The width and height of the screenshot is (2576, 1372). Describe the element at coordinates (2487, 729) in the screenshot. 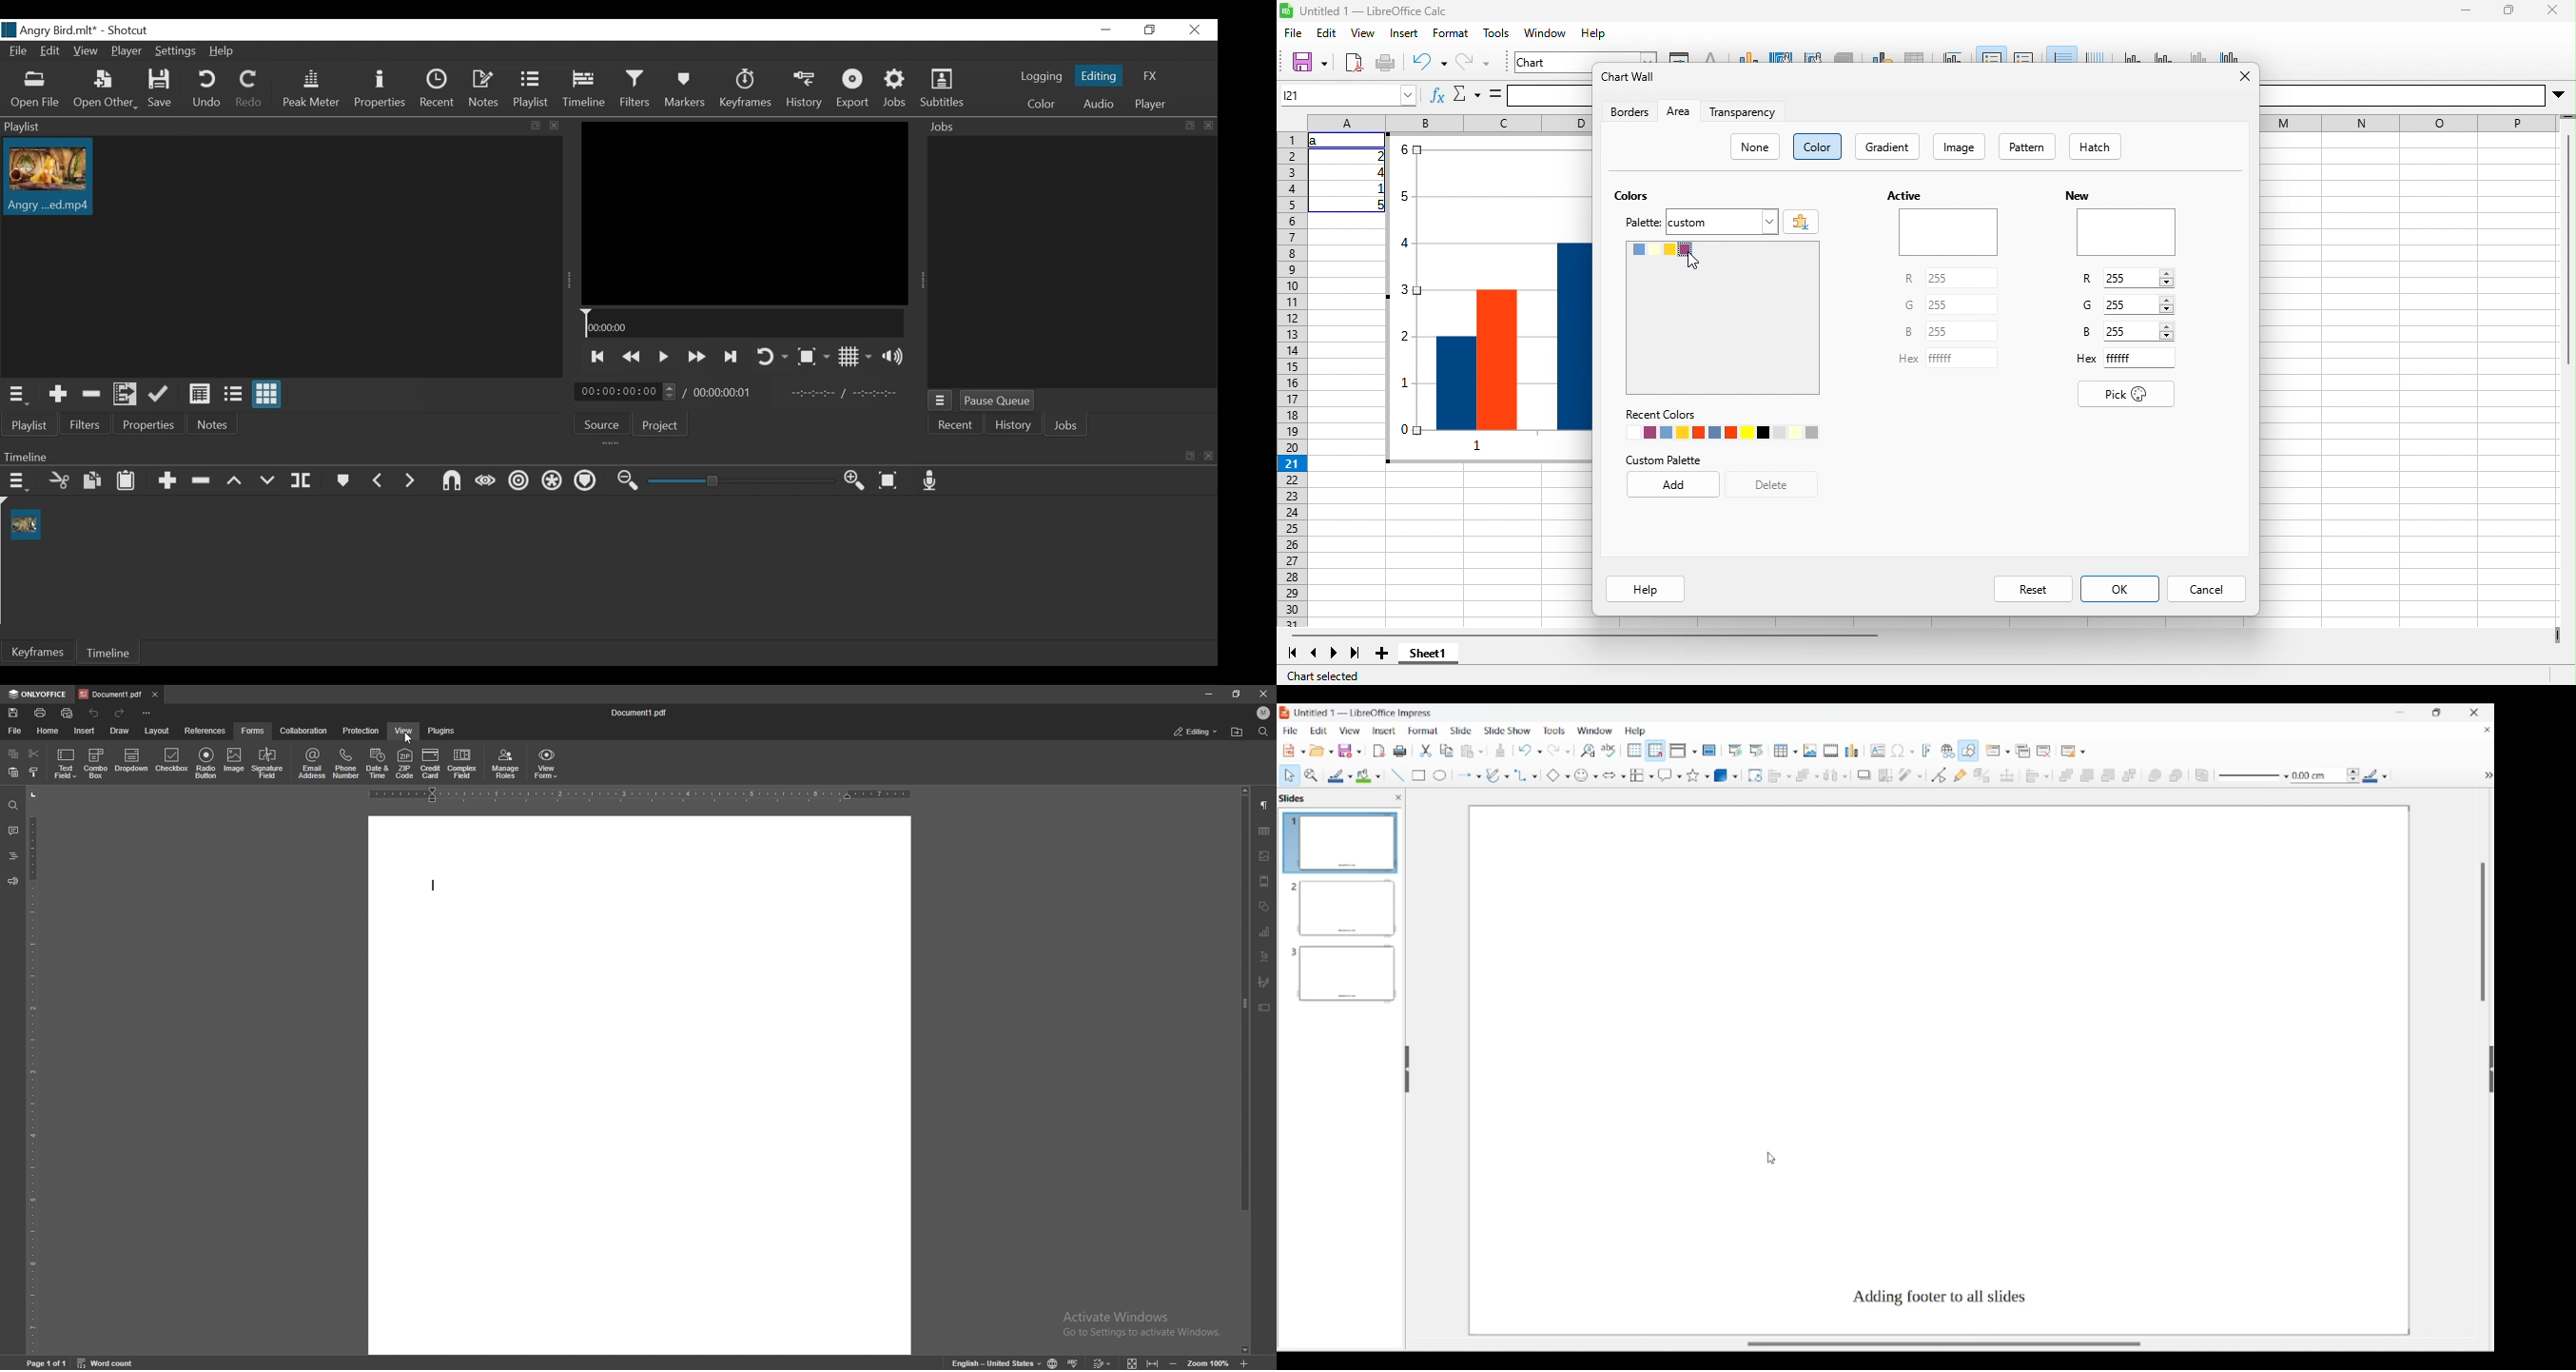

I see `Close current document` at that location.